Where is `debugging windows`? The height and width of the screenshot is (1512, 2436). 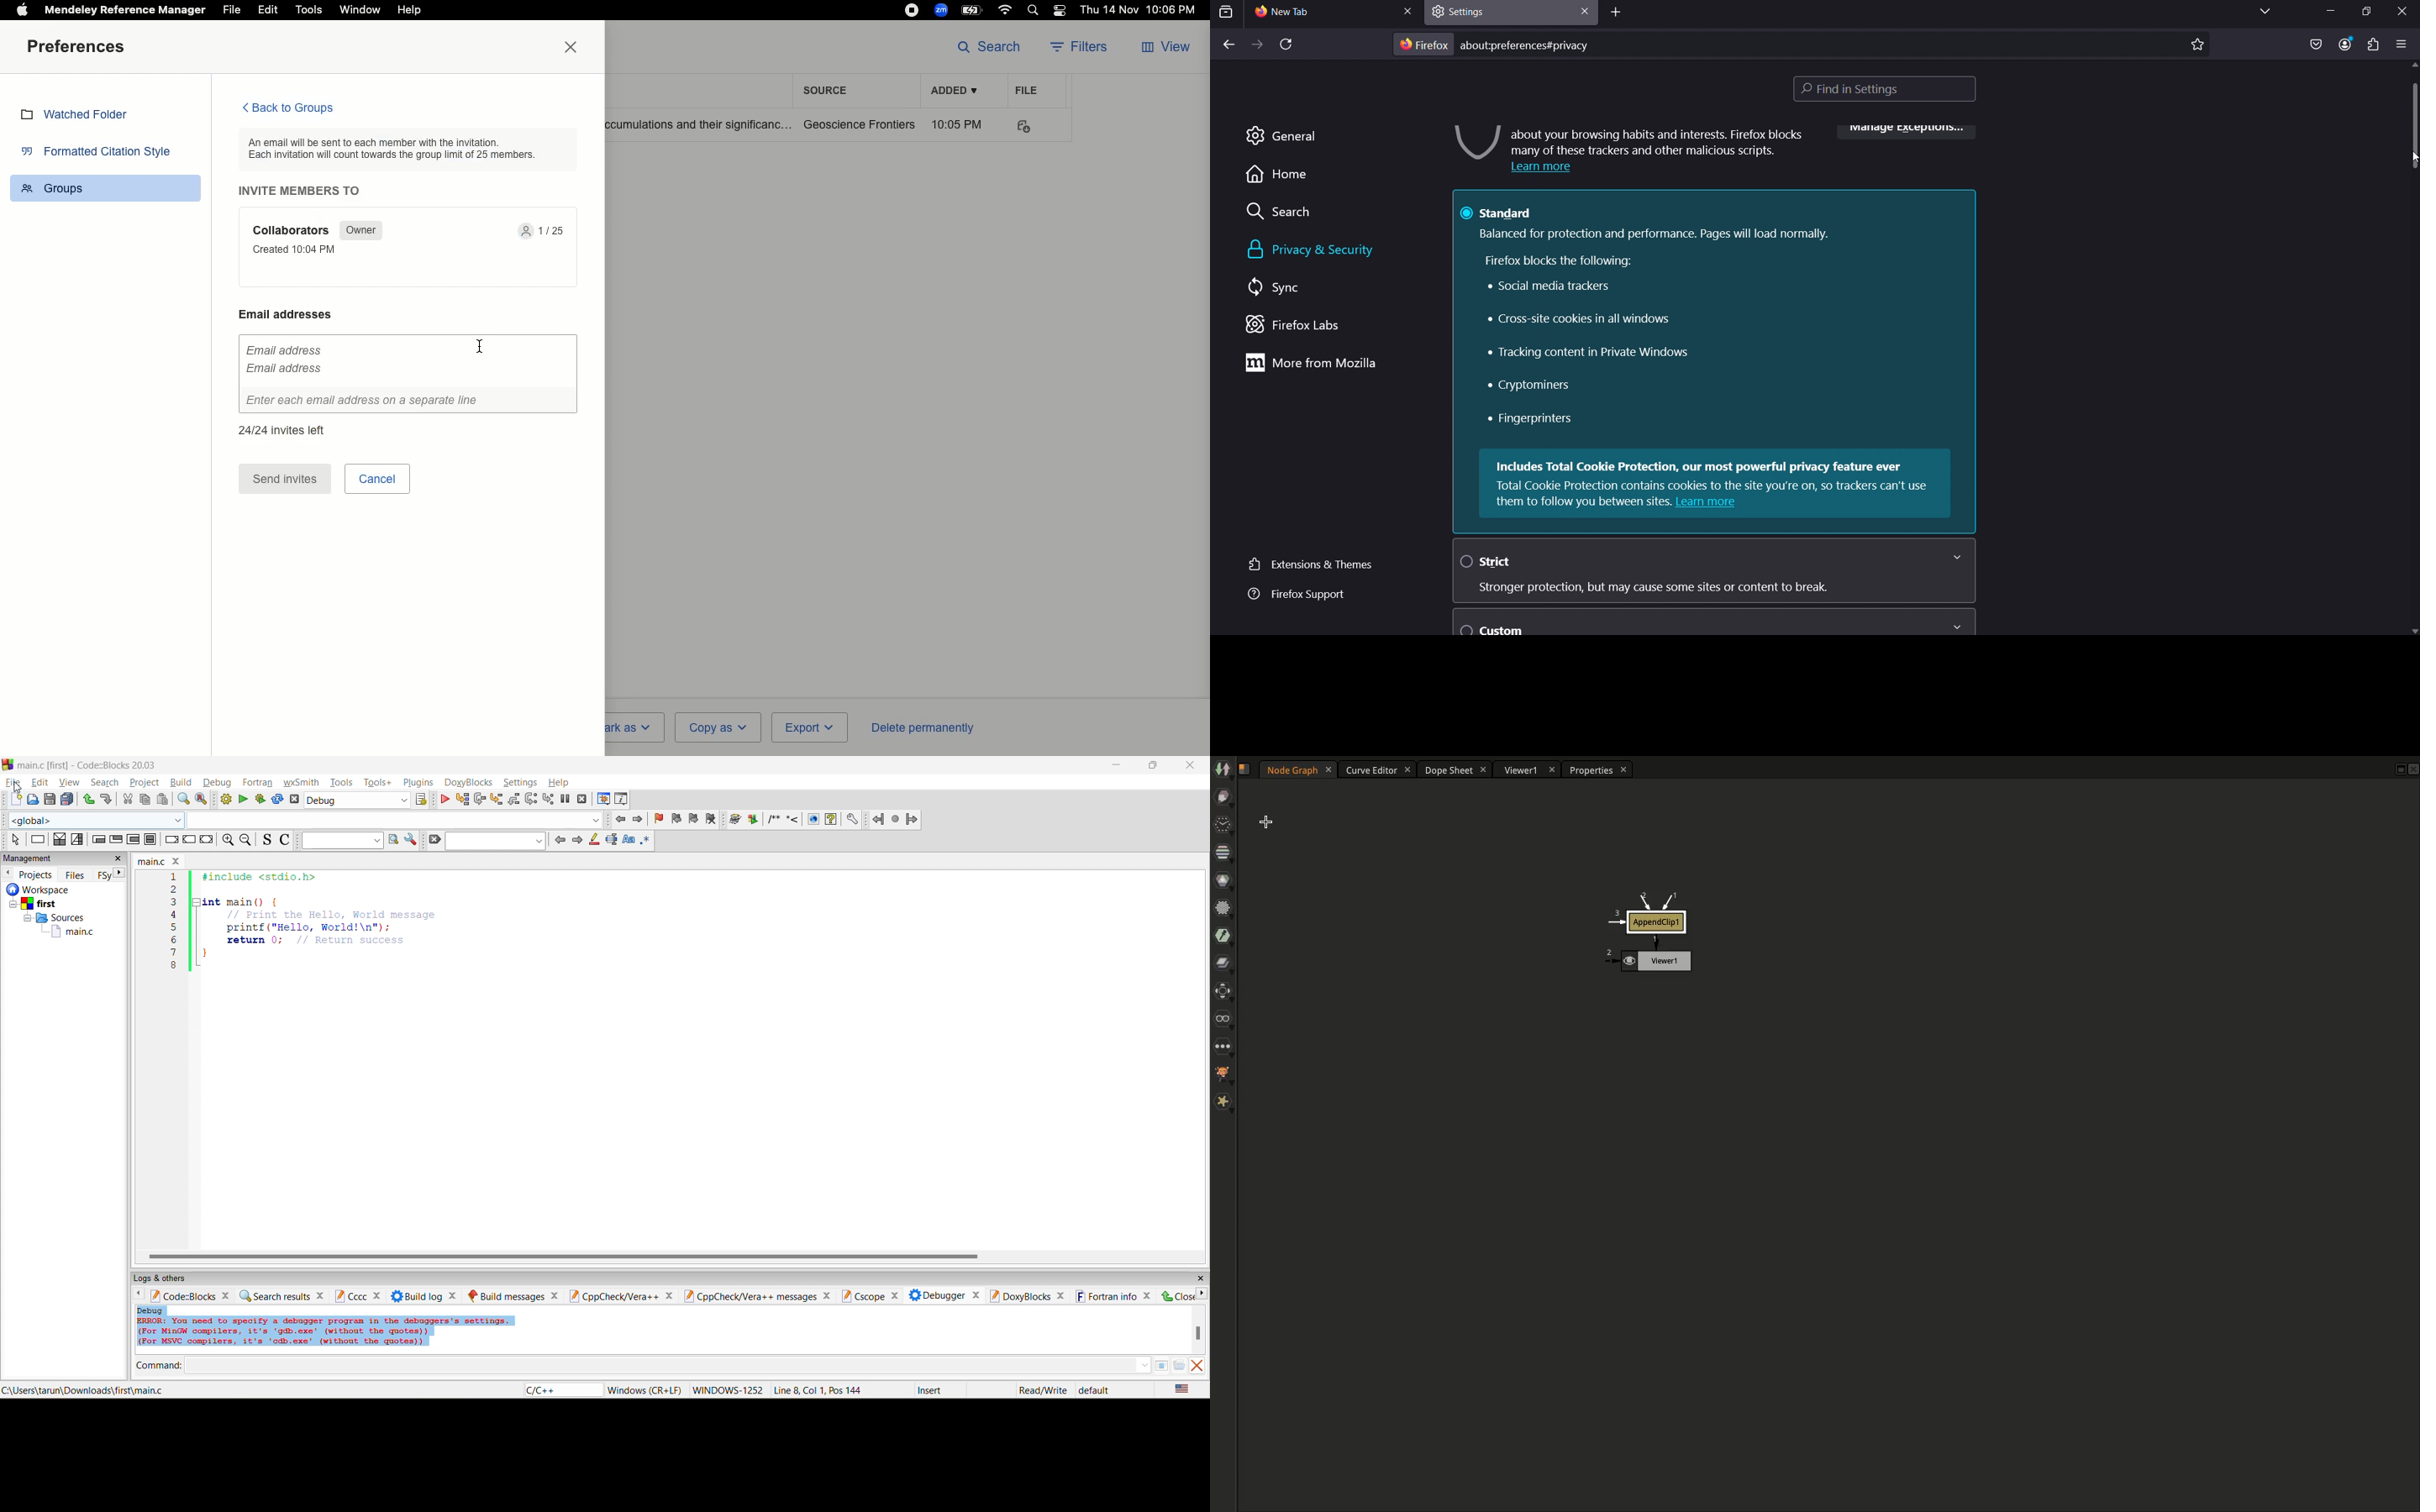 debugging windows is located at coordinates (604, 800).